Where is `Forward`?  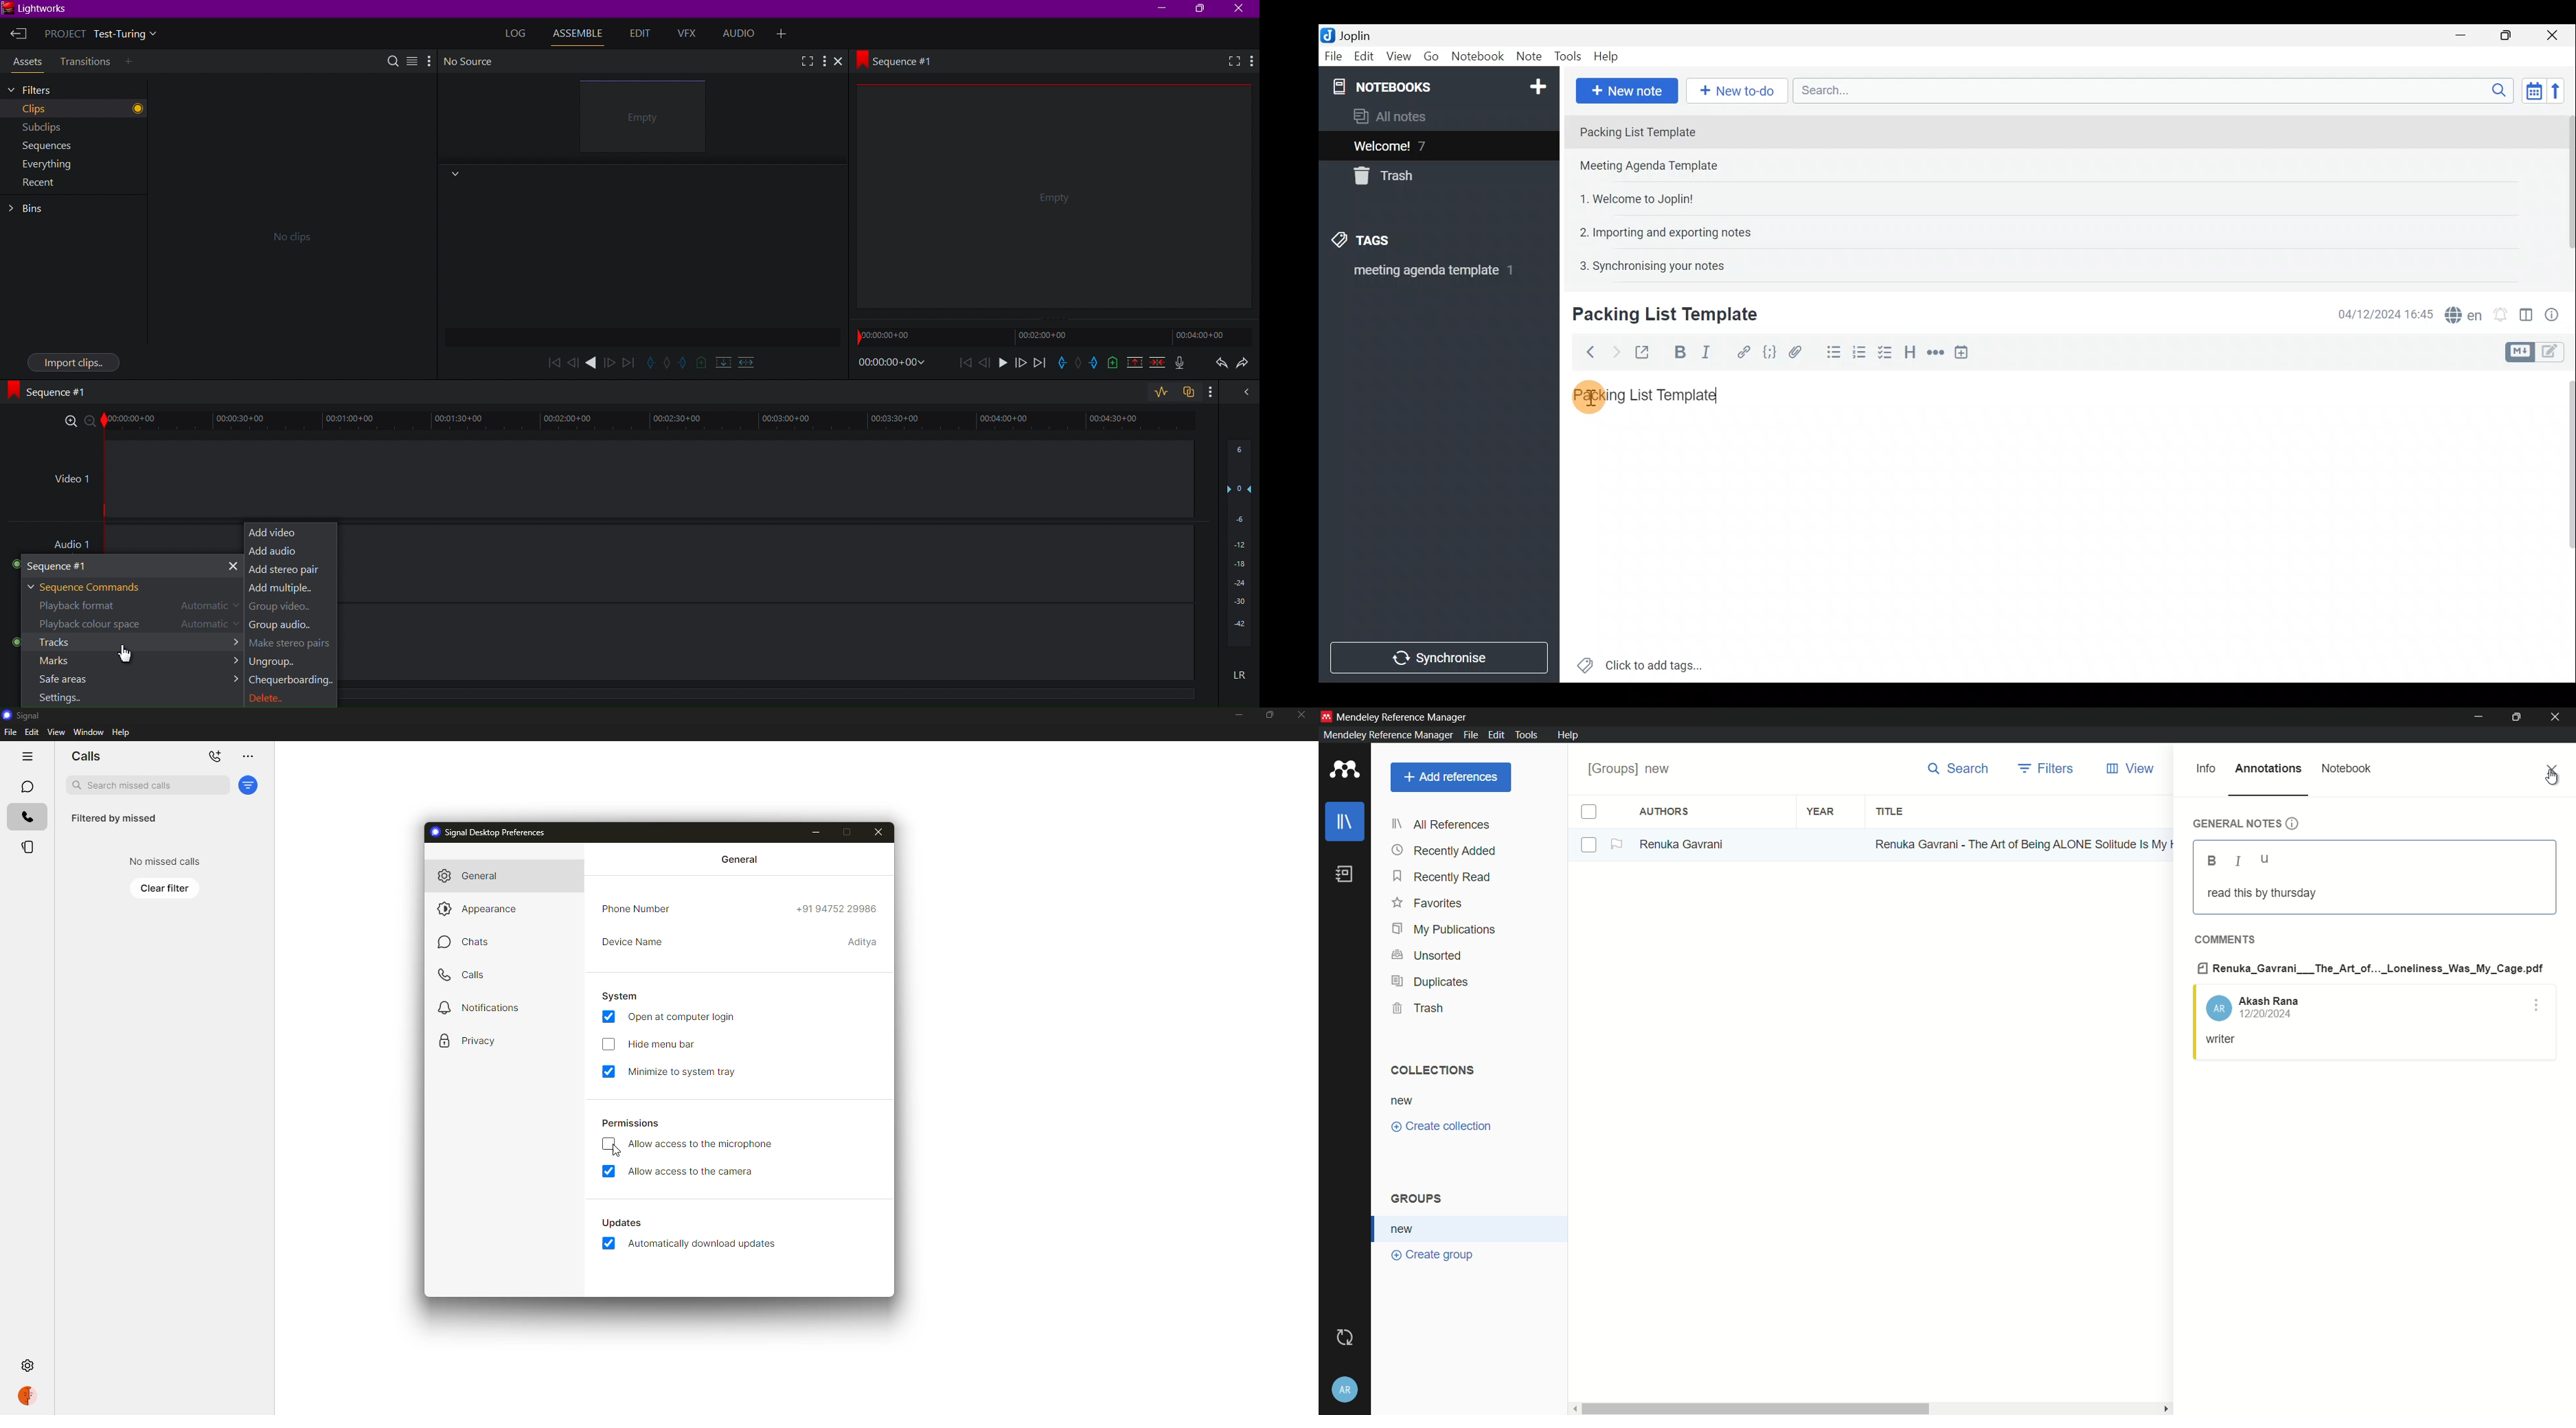
Forward is located at coordinates (1613, 350).